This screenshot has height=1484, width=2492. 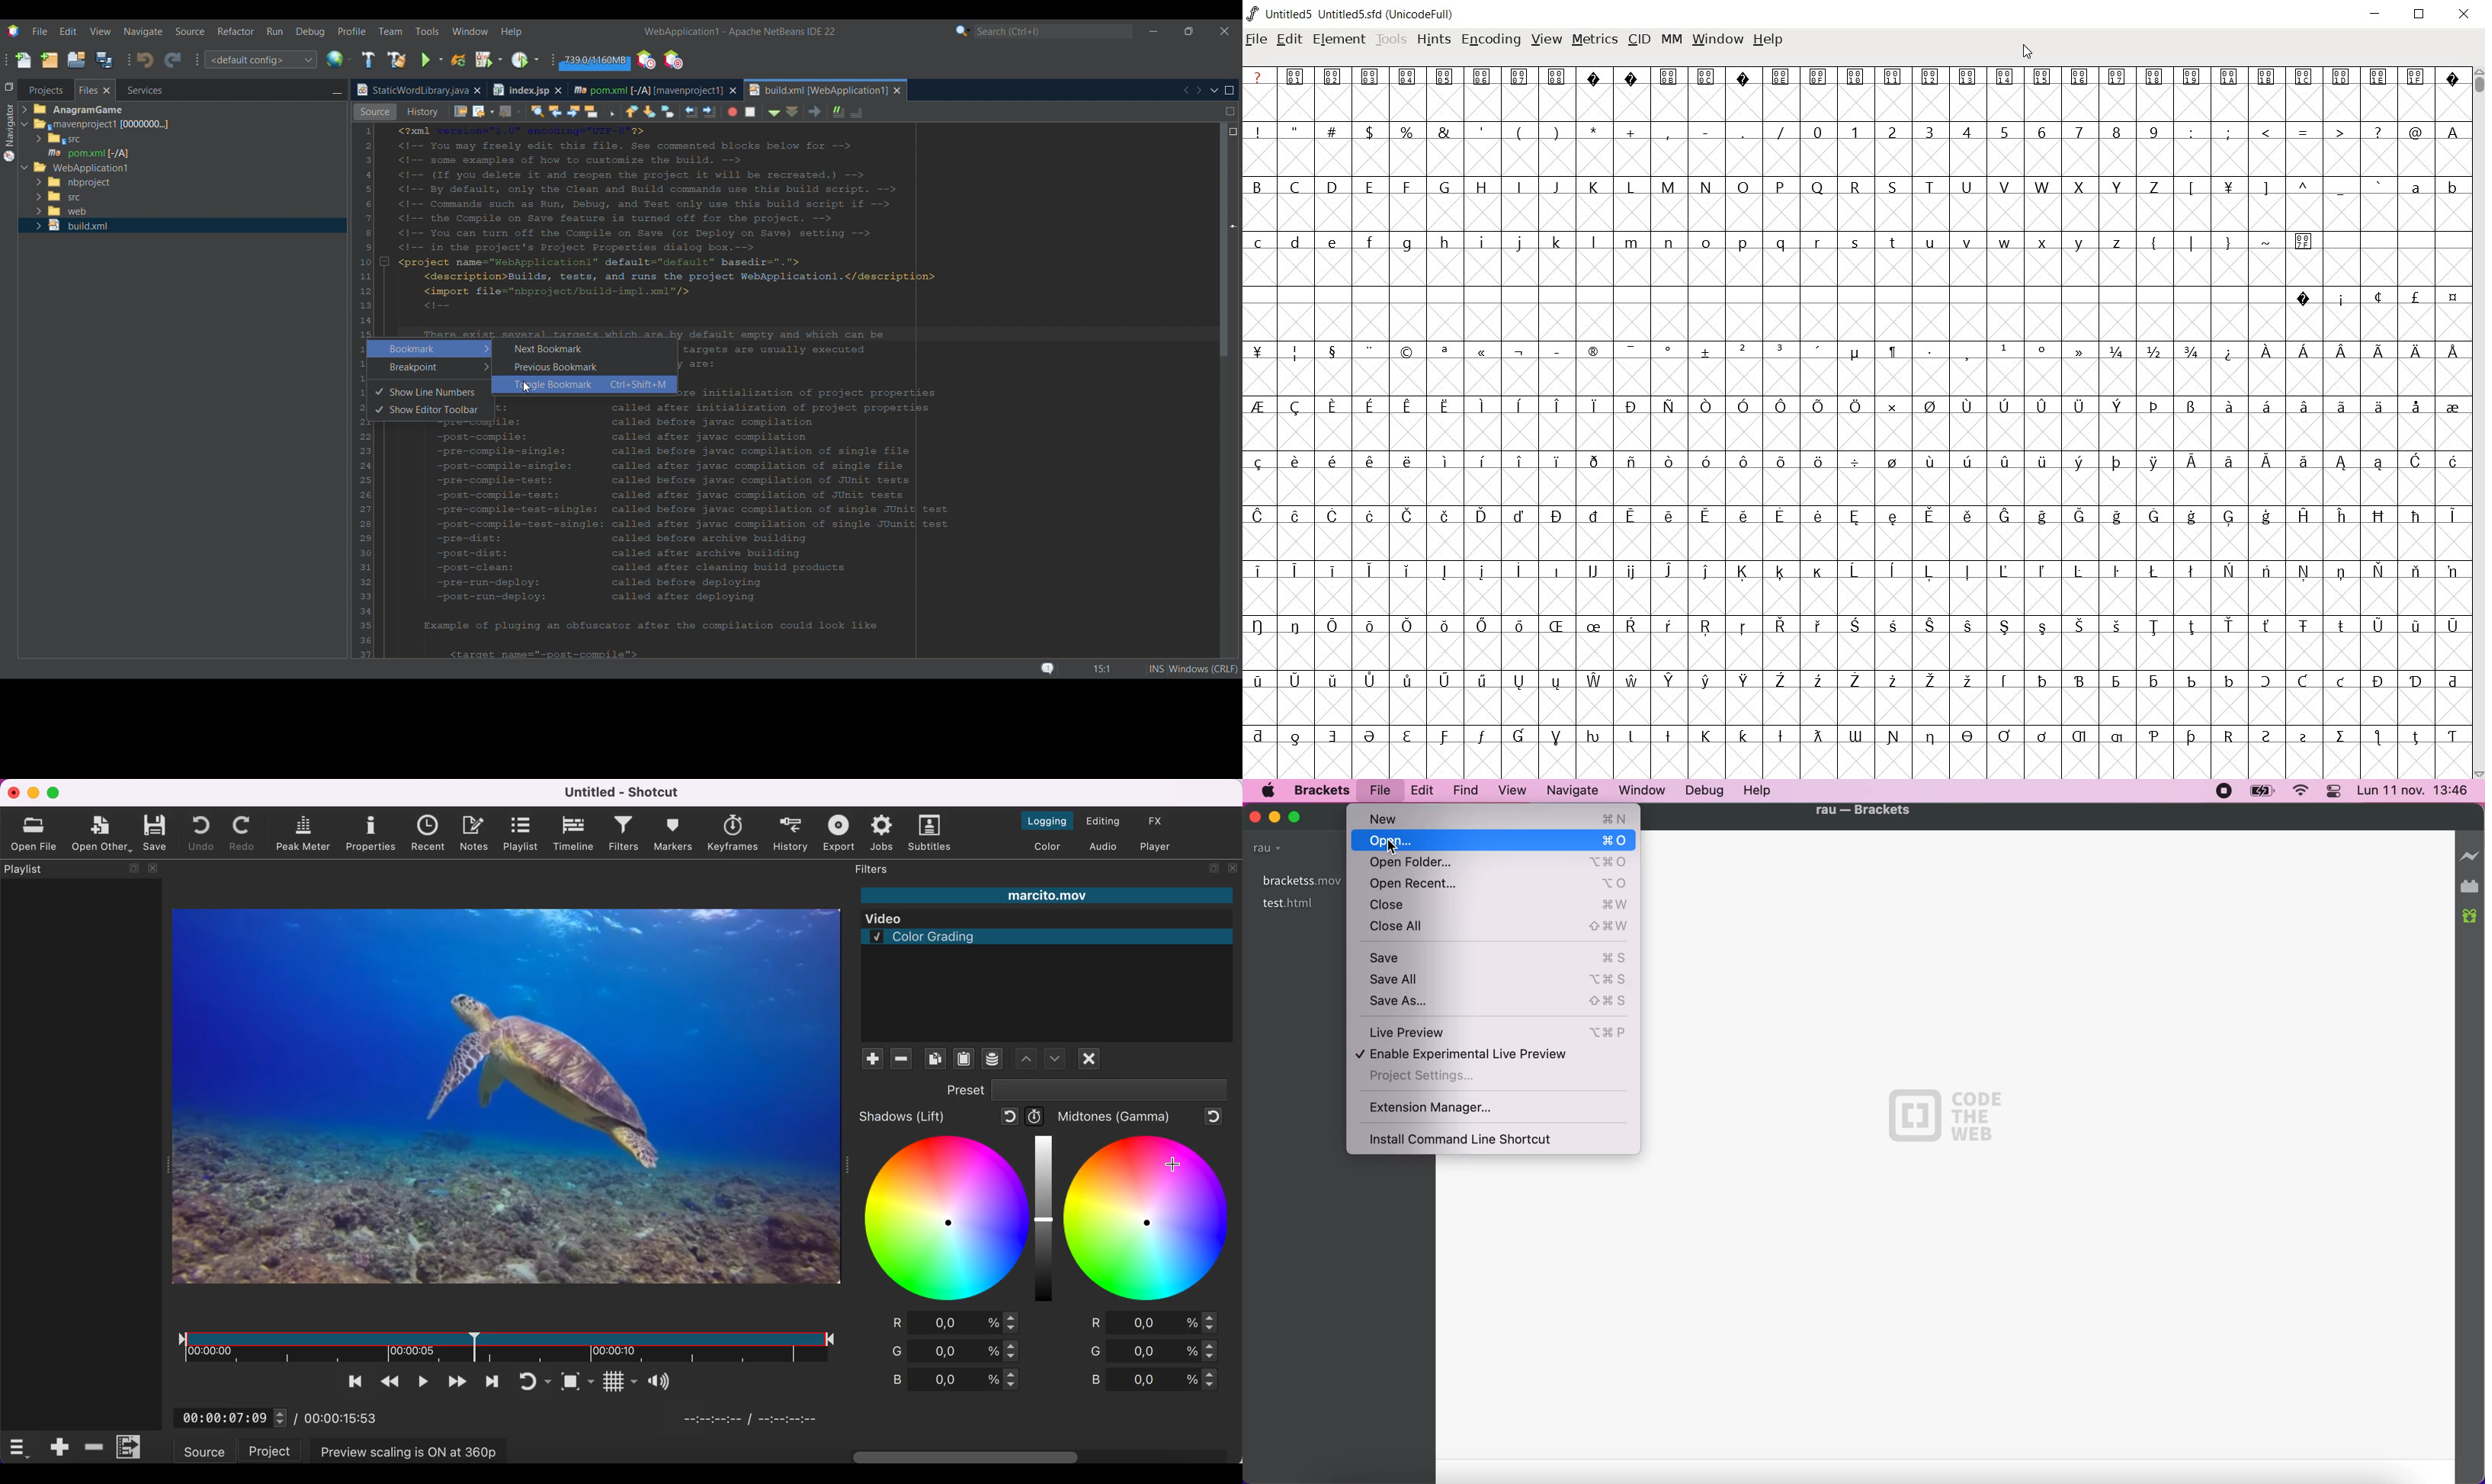 What do you see at coordinates (2451, 131) in the screenshot?
I see `A` at bounding box center [2451, 131].